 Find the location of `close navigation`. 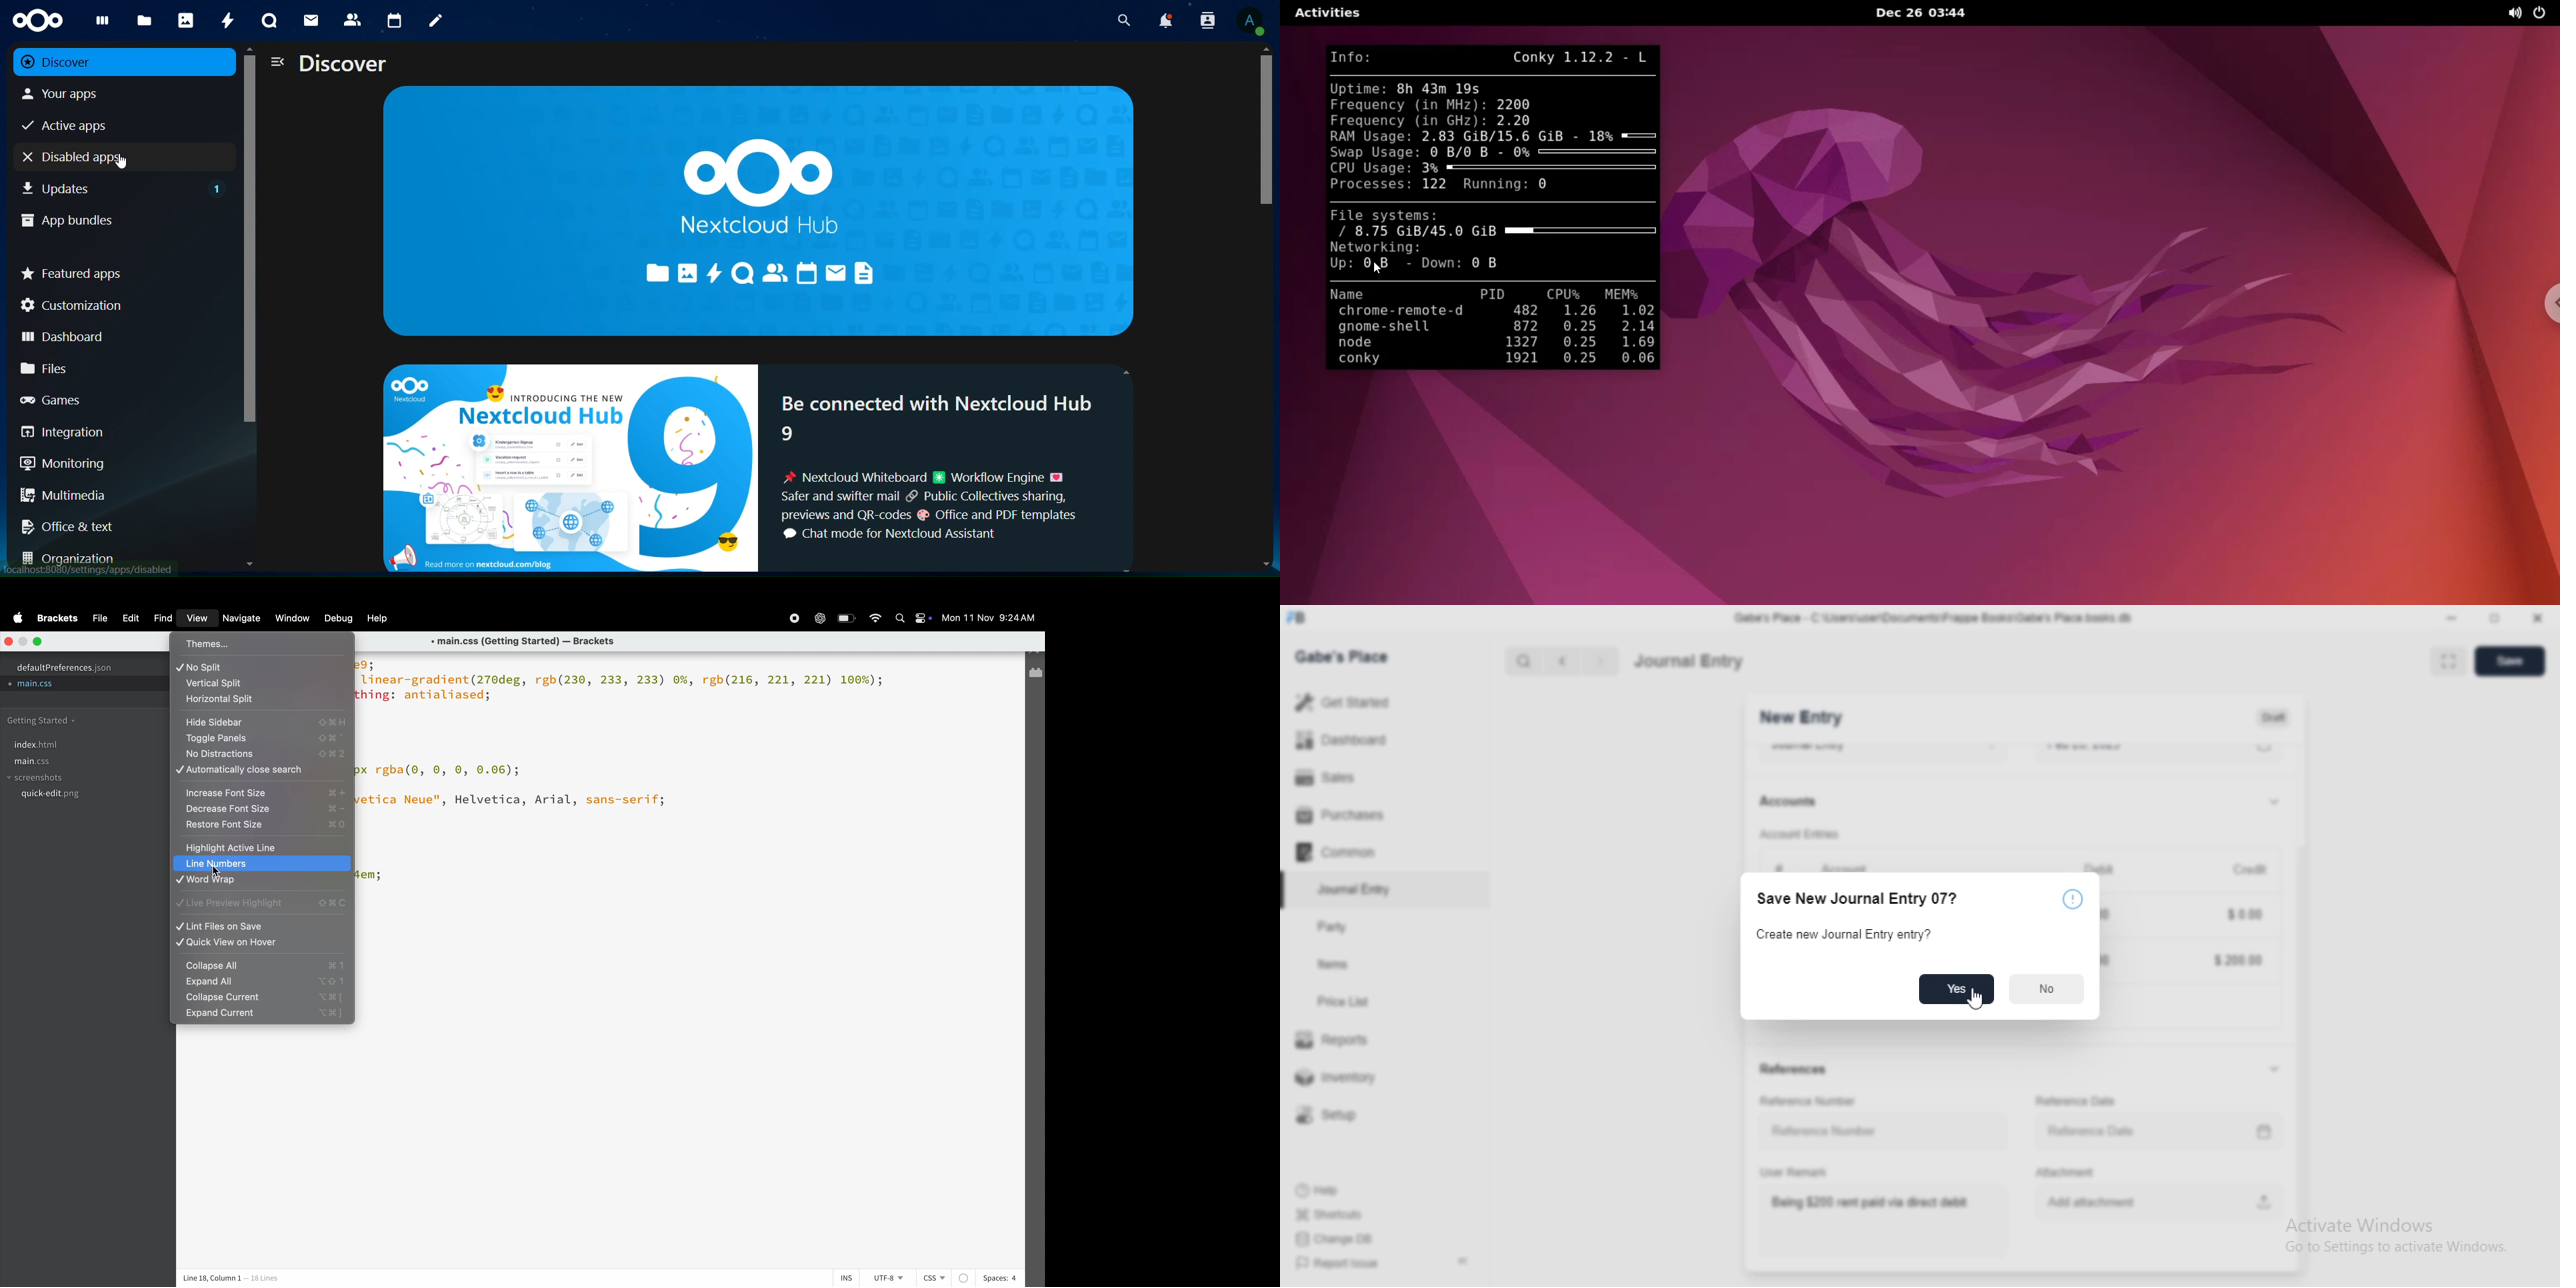

close navigation is located at coordinates (276, 63).